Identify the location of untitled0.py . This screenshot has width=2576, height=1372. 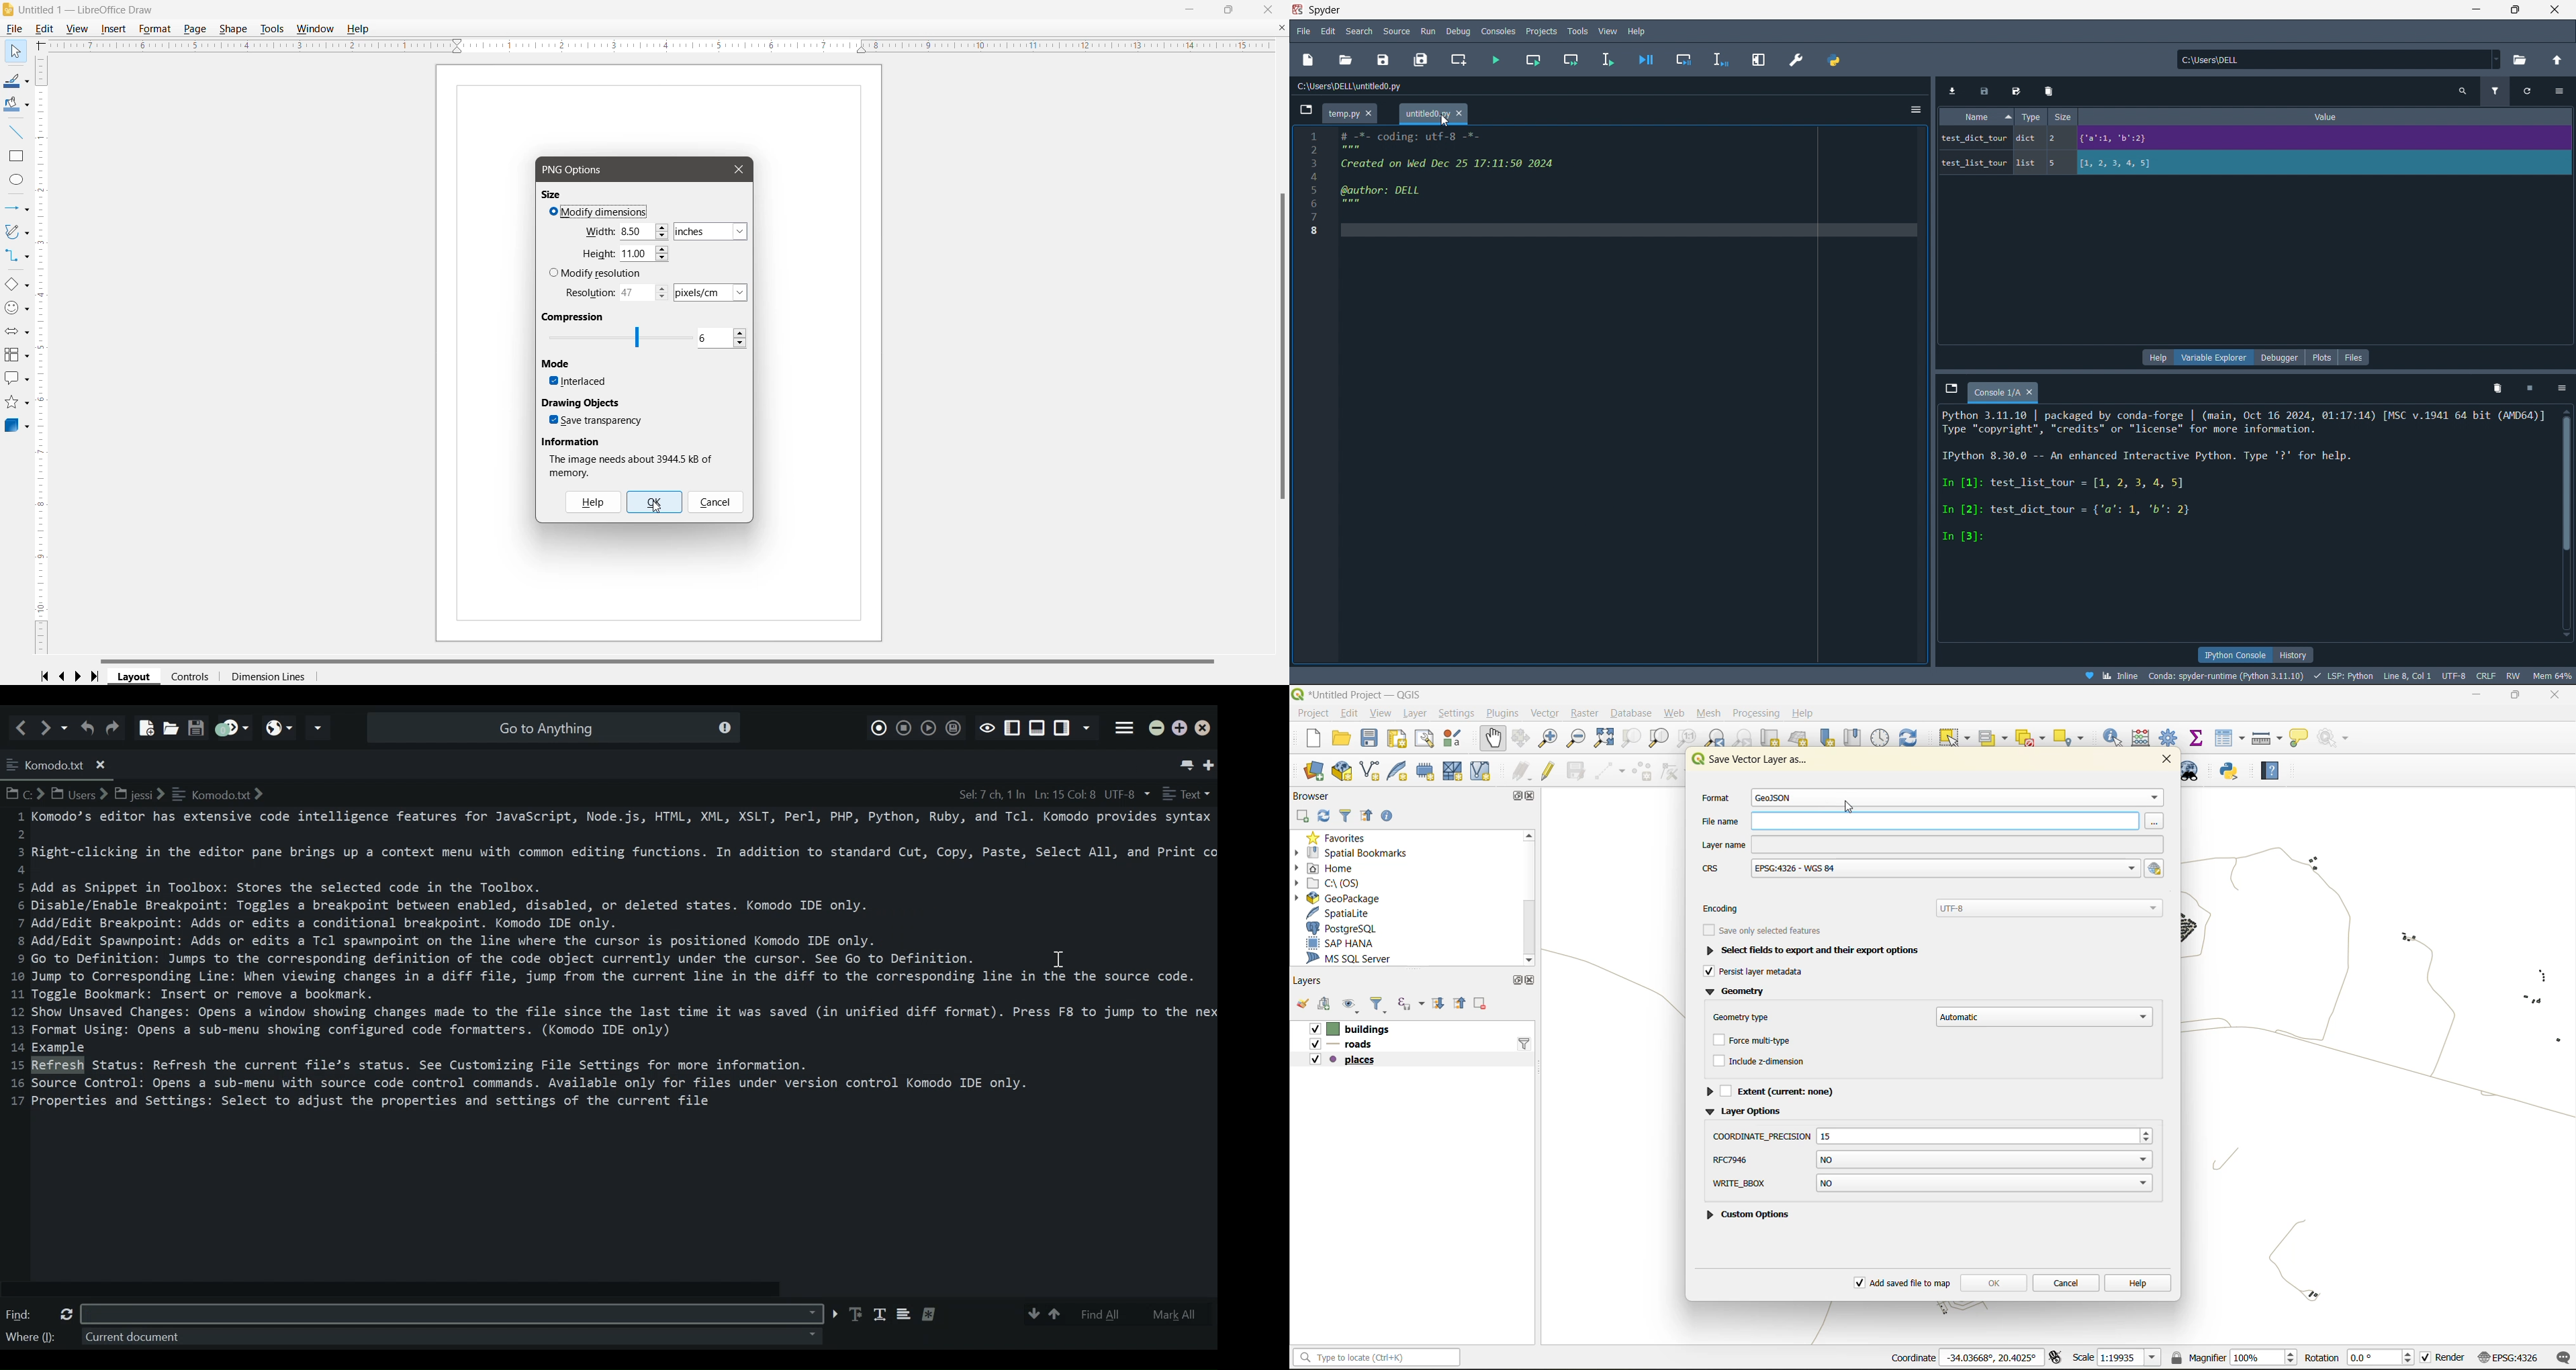
(1435, 113).